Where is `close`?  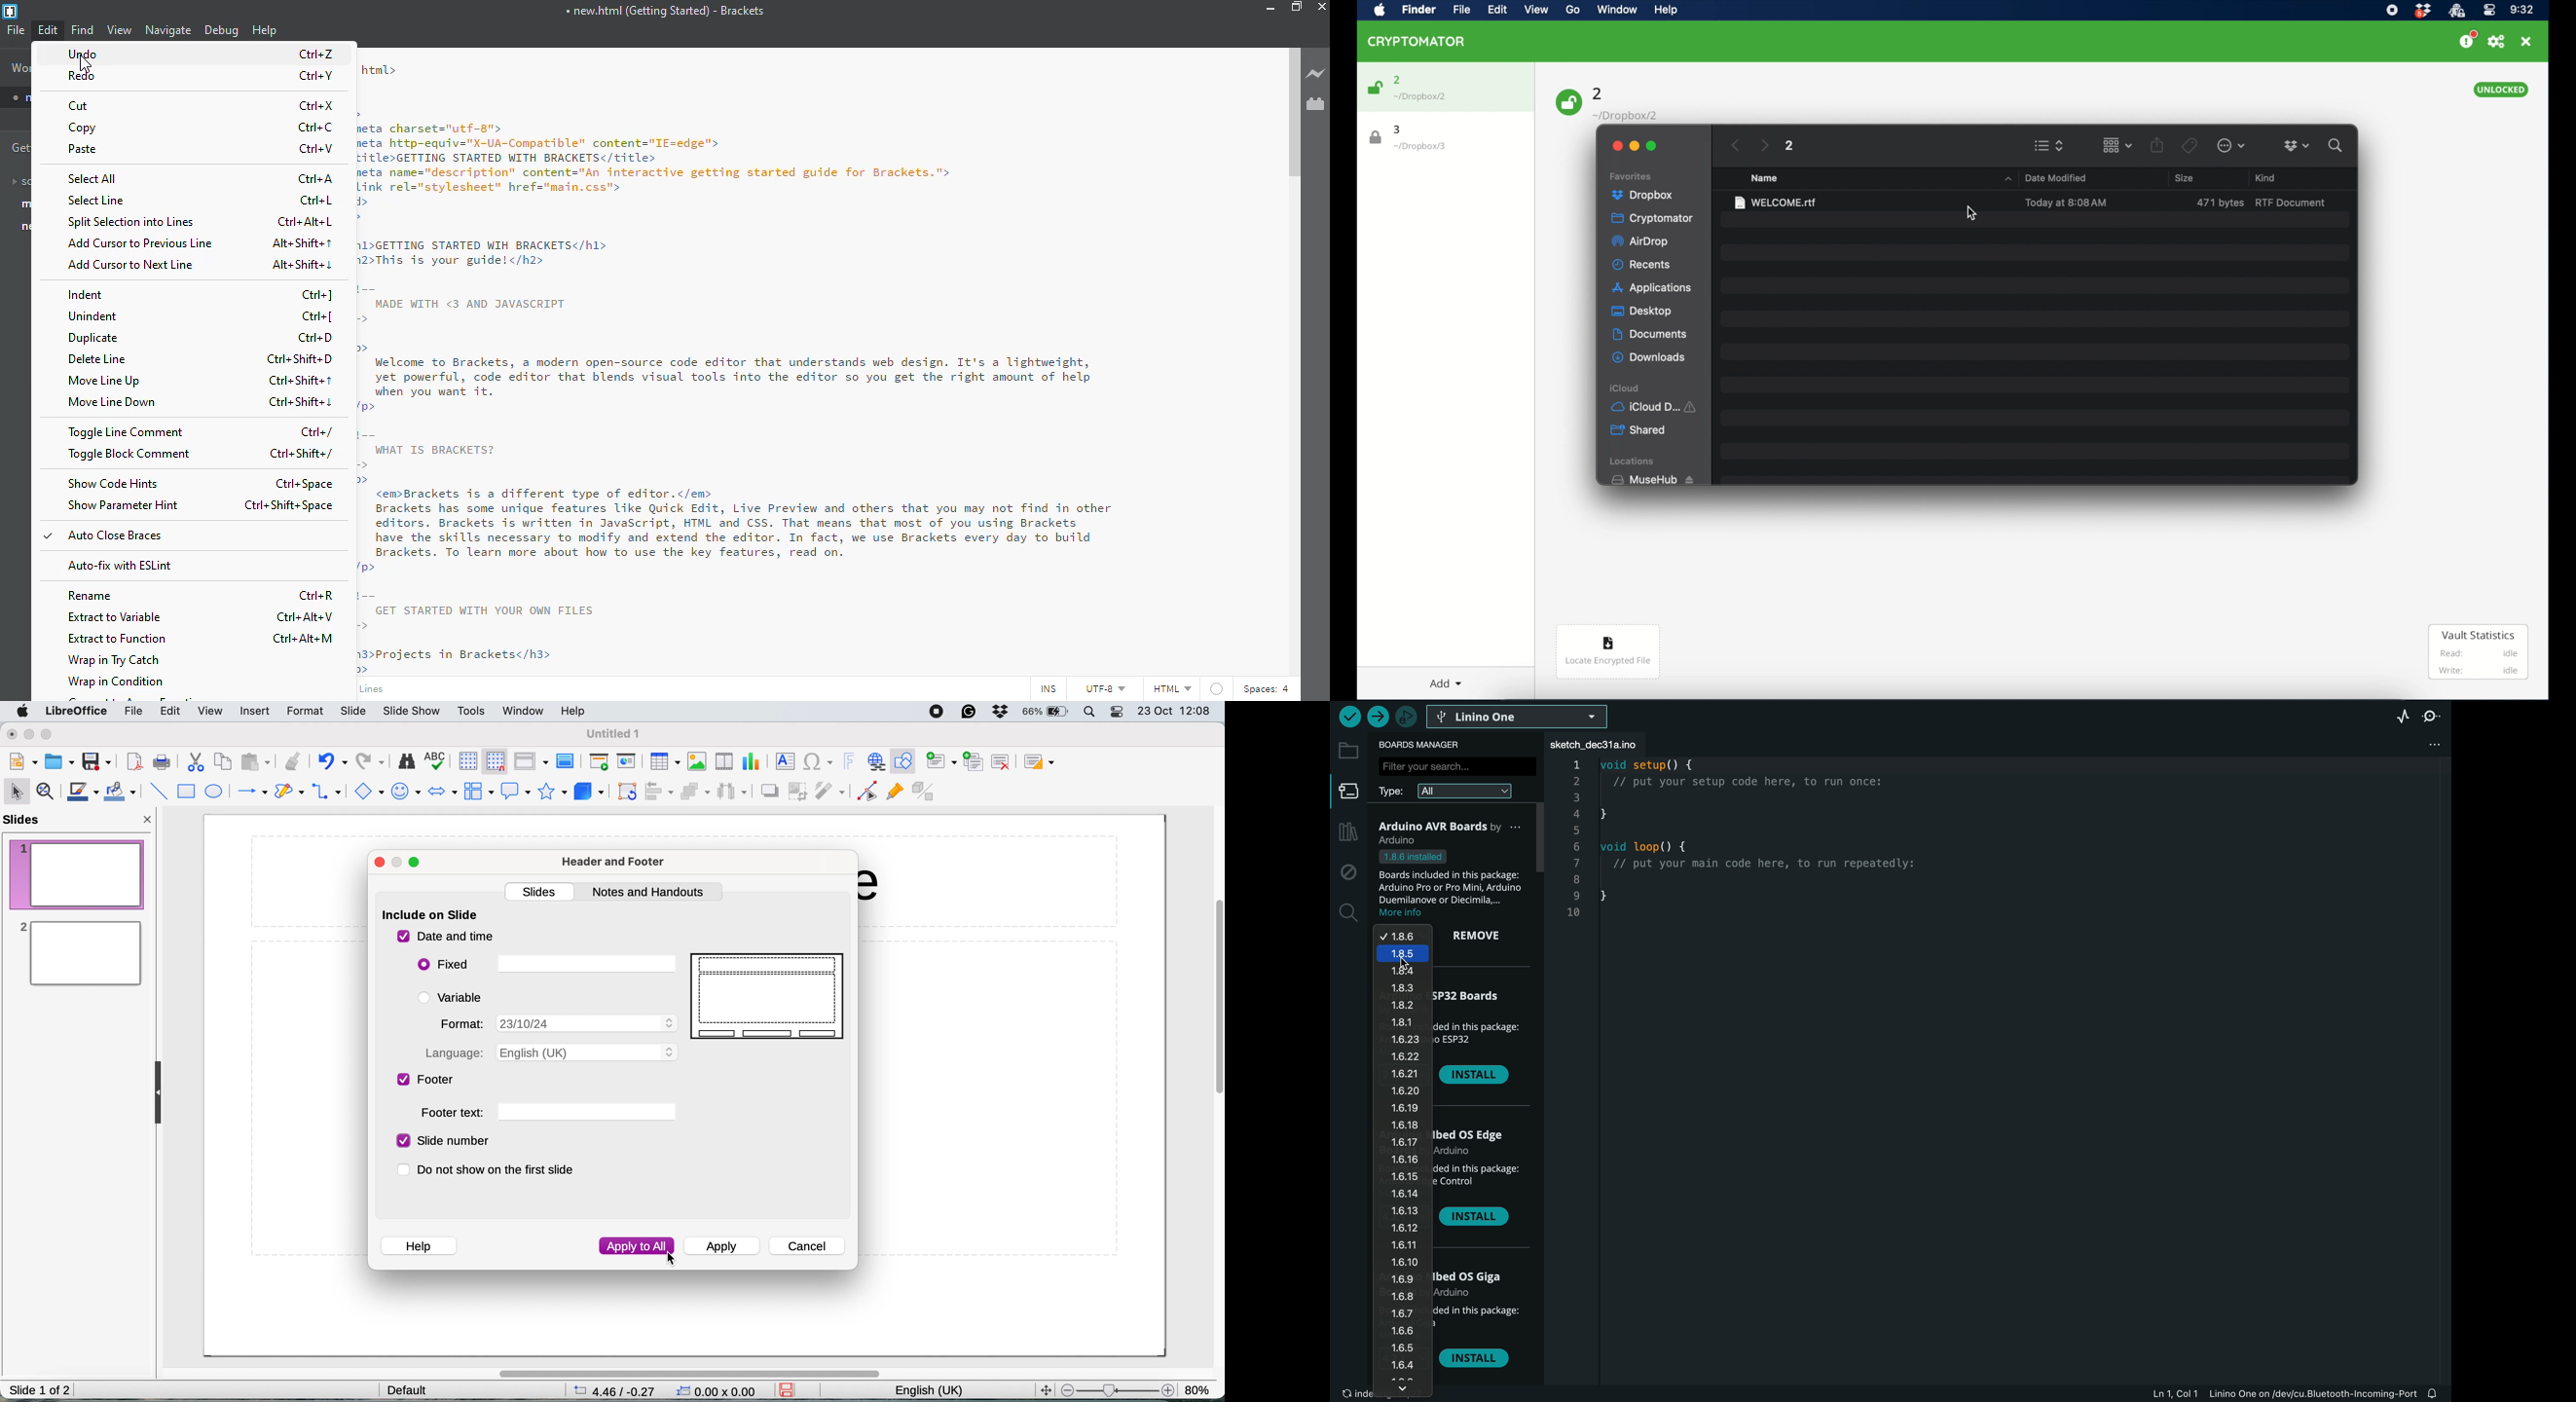
close is located at coordinates (1324, 6).